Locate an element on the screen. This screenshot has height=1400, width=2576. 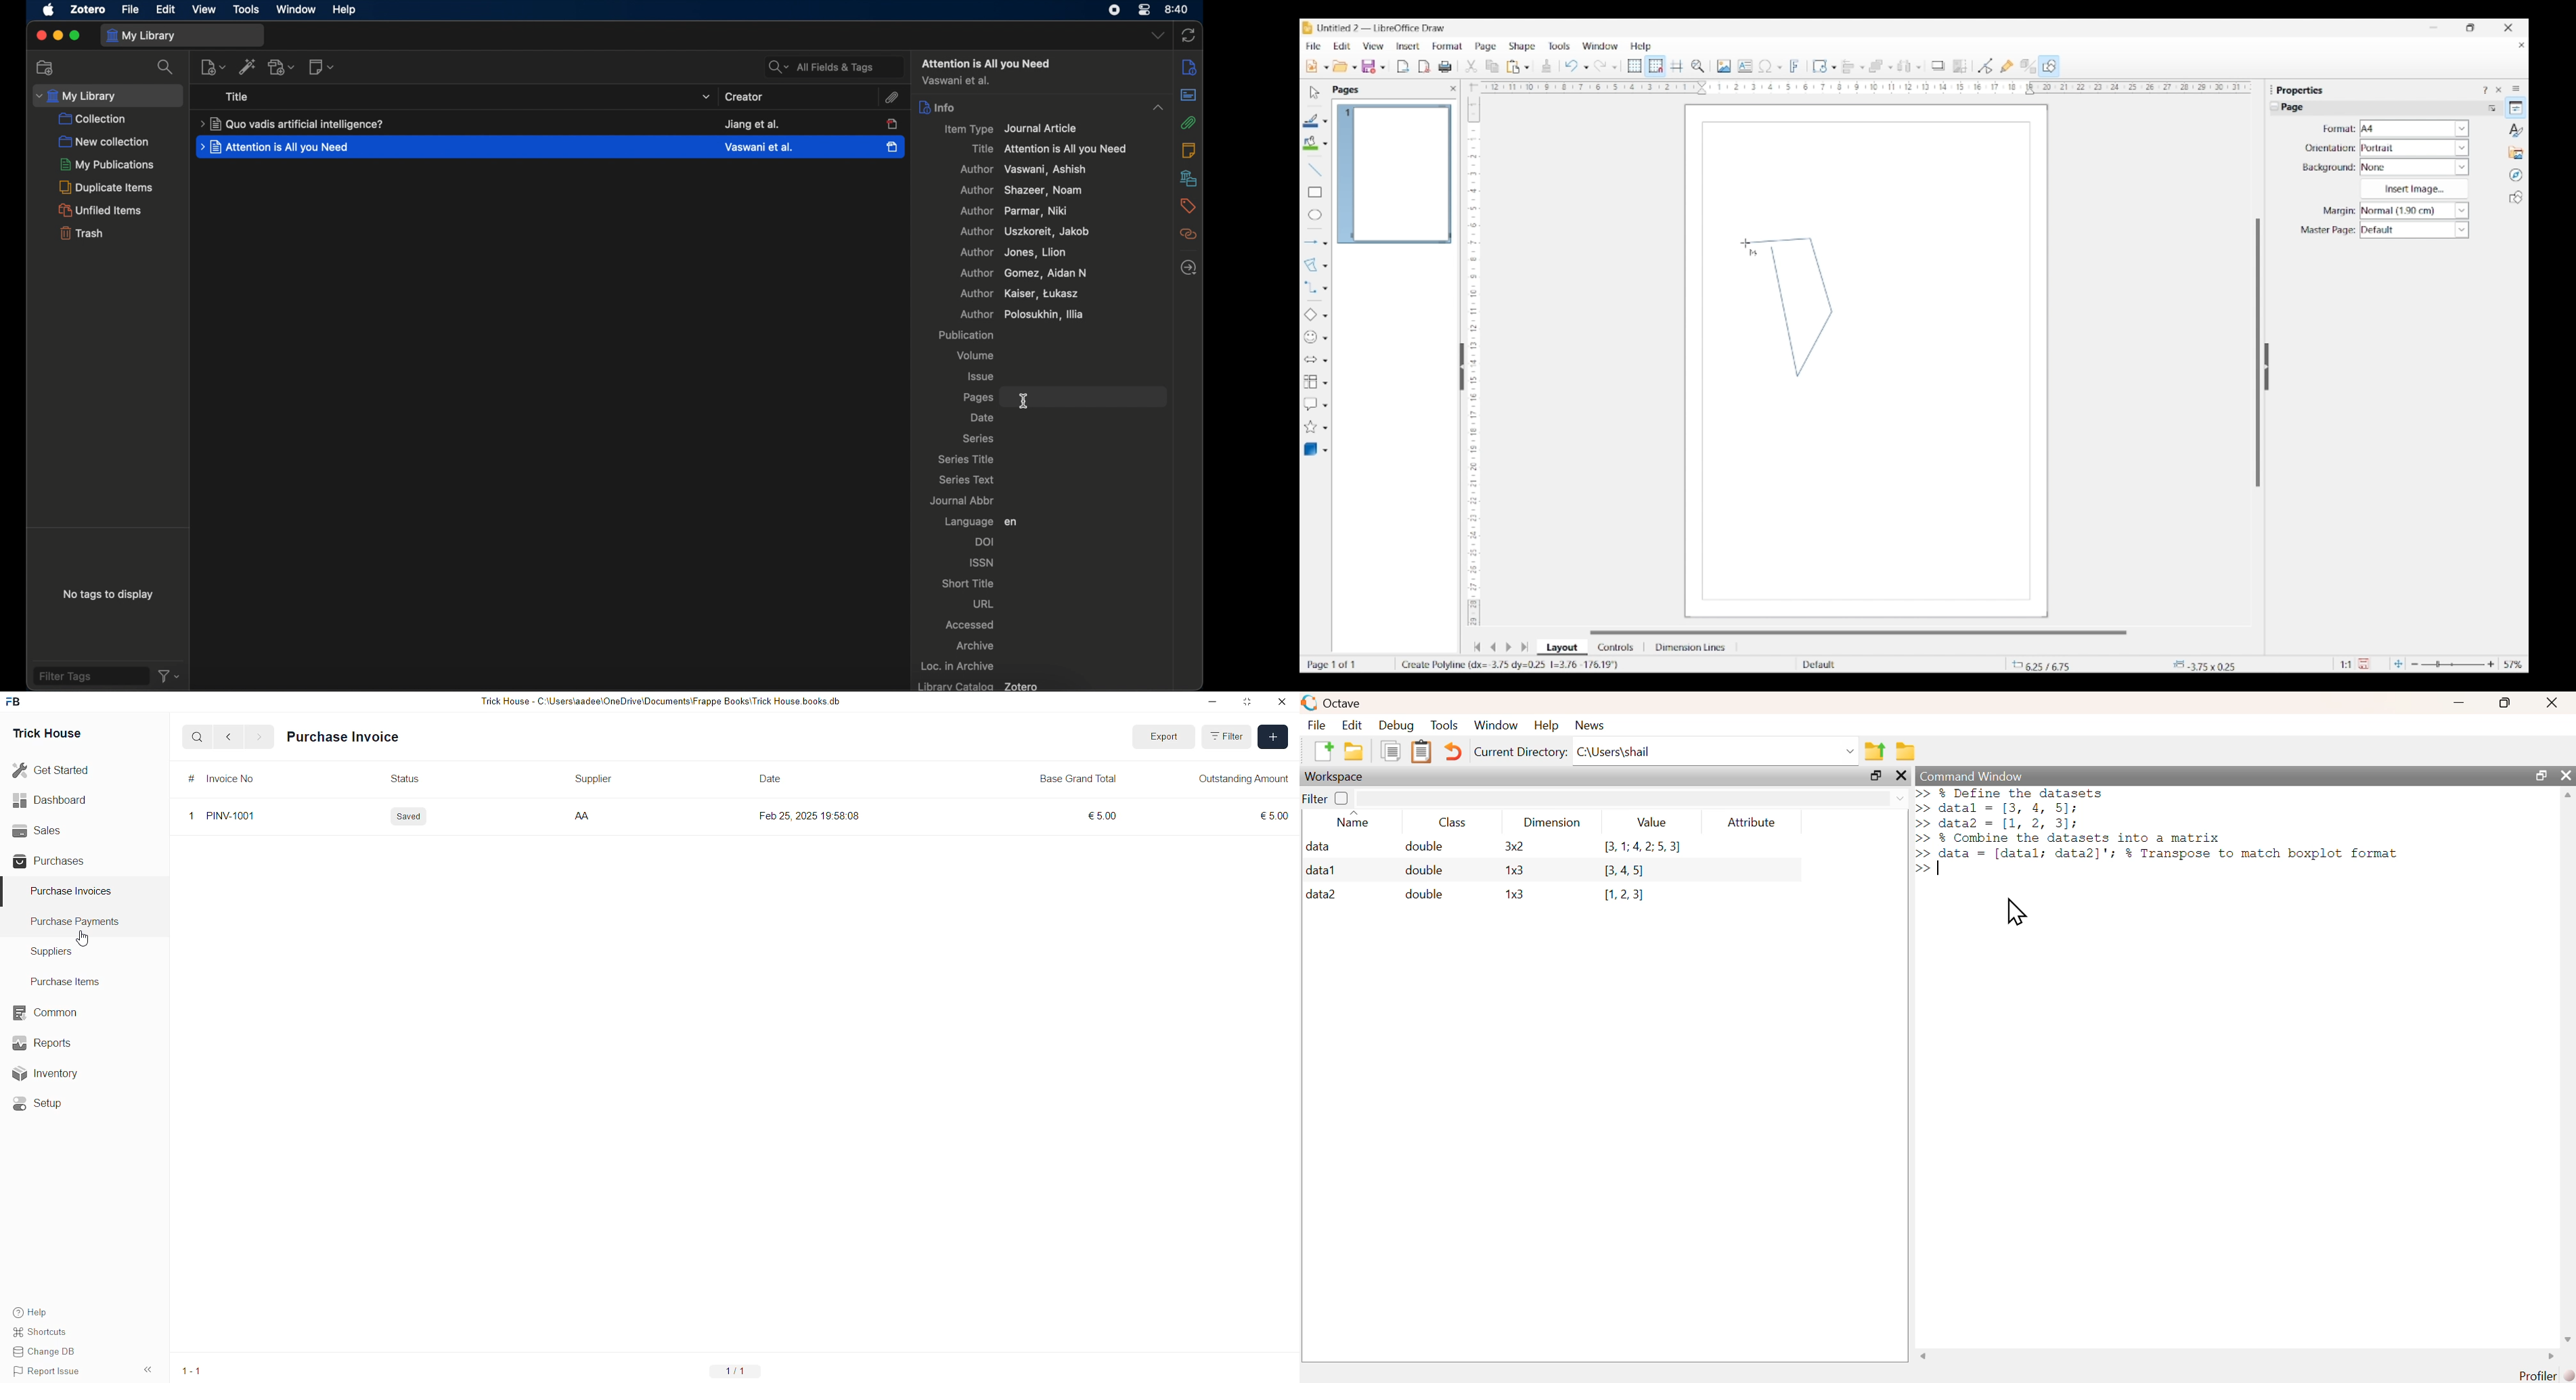
Window is located at coordinates (1601, 46).